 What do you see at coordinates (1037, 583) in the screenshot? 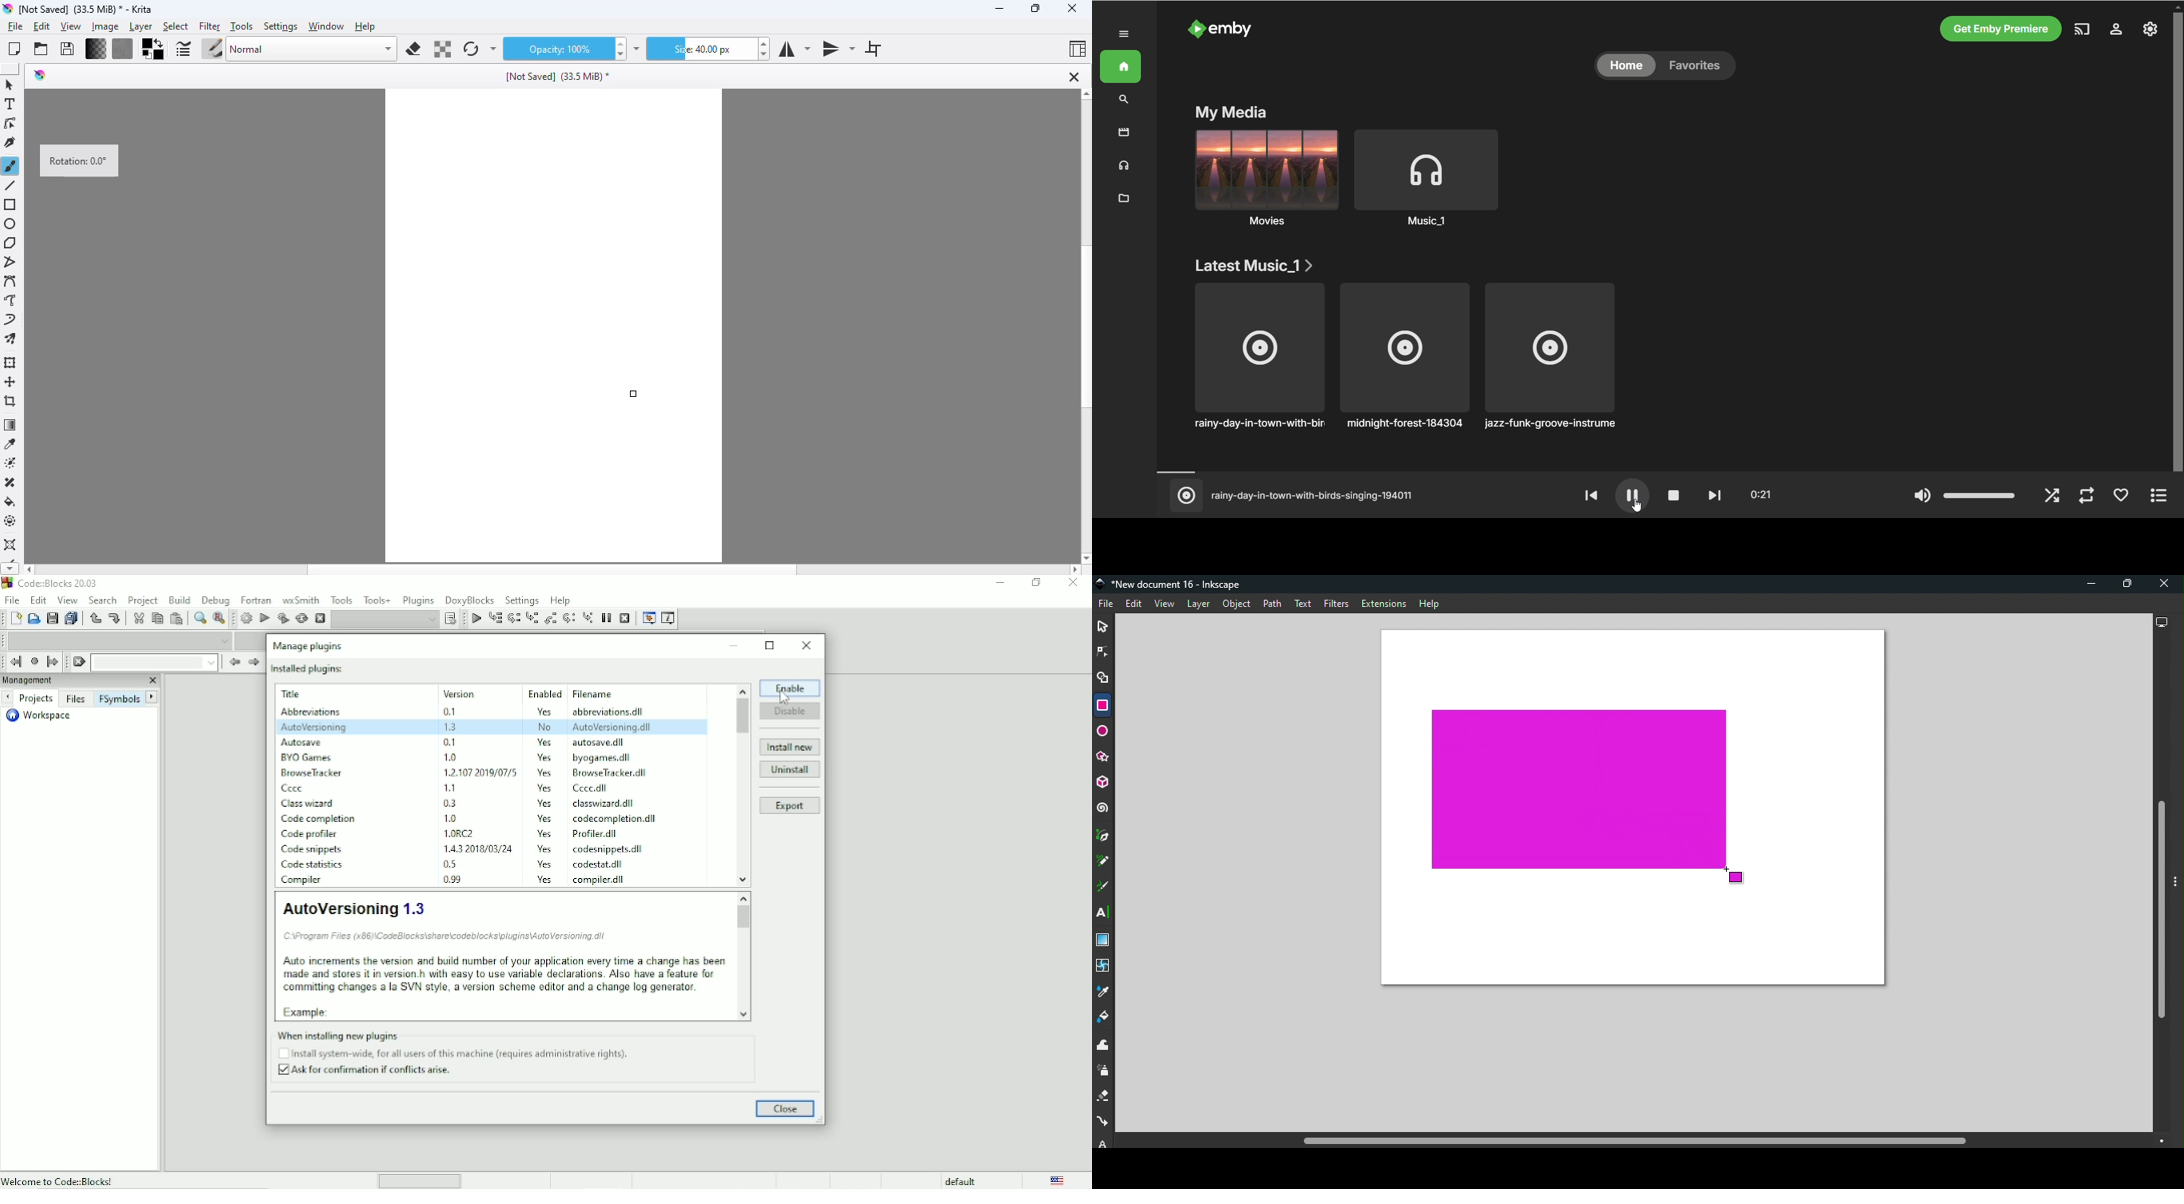
I see `Restore down` at bounding box center [1037, 583].